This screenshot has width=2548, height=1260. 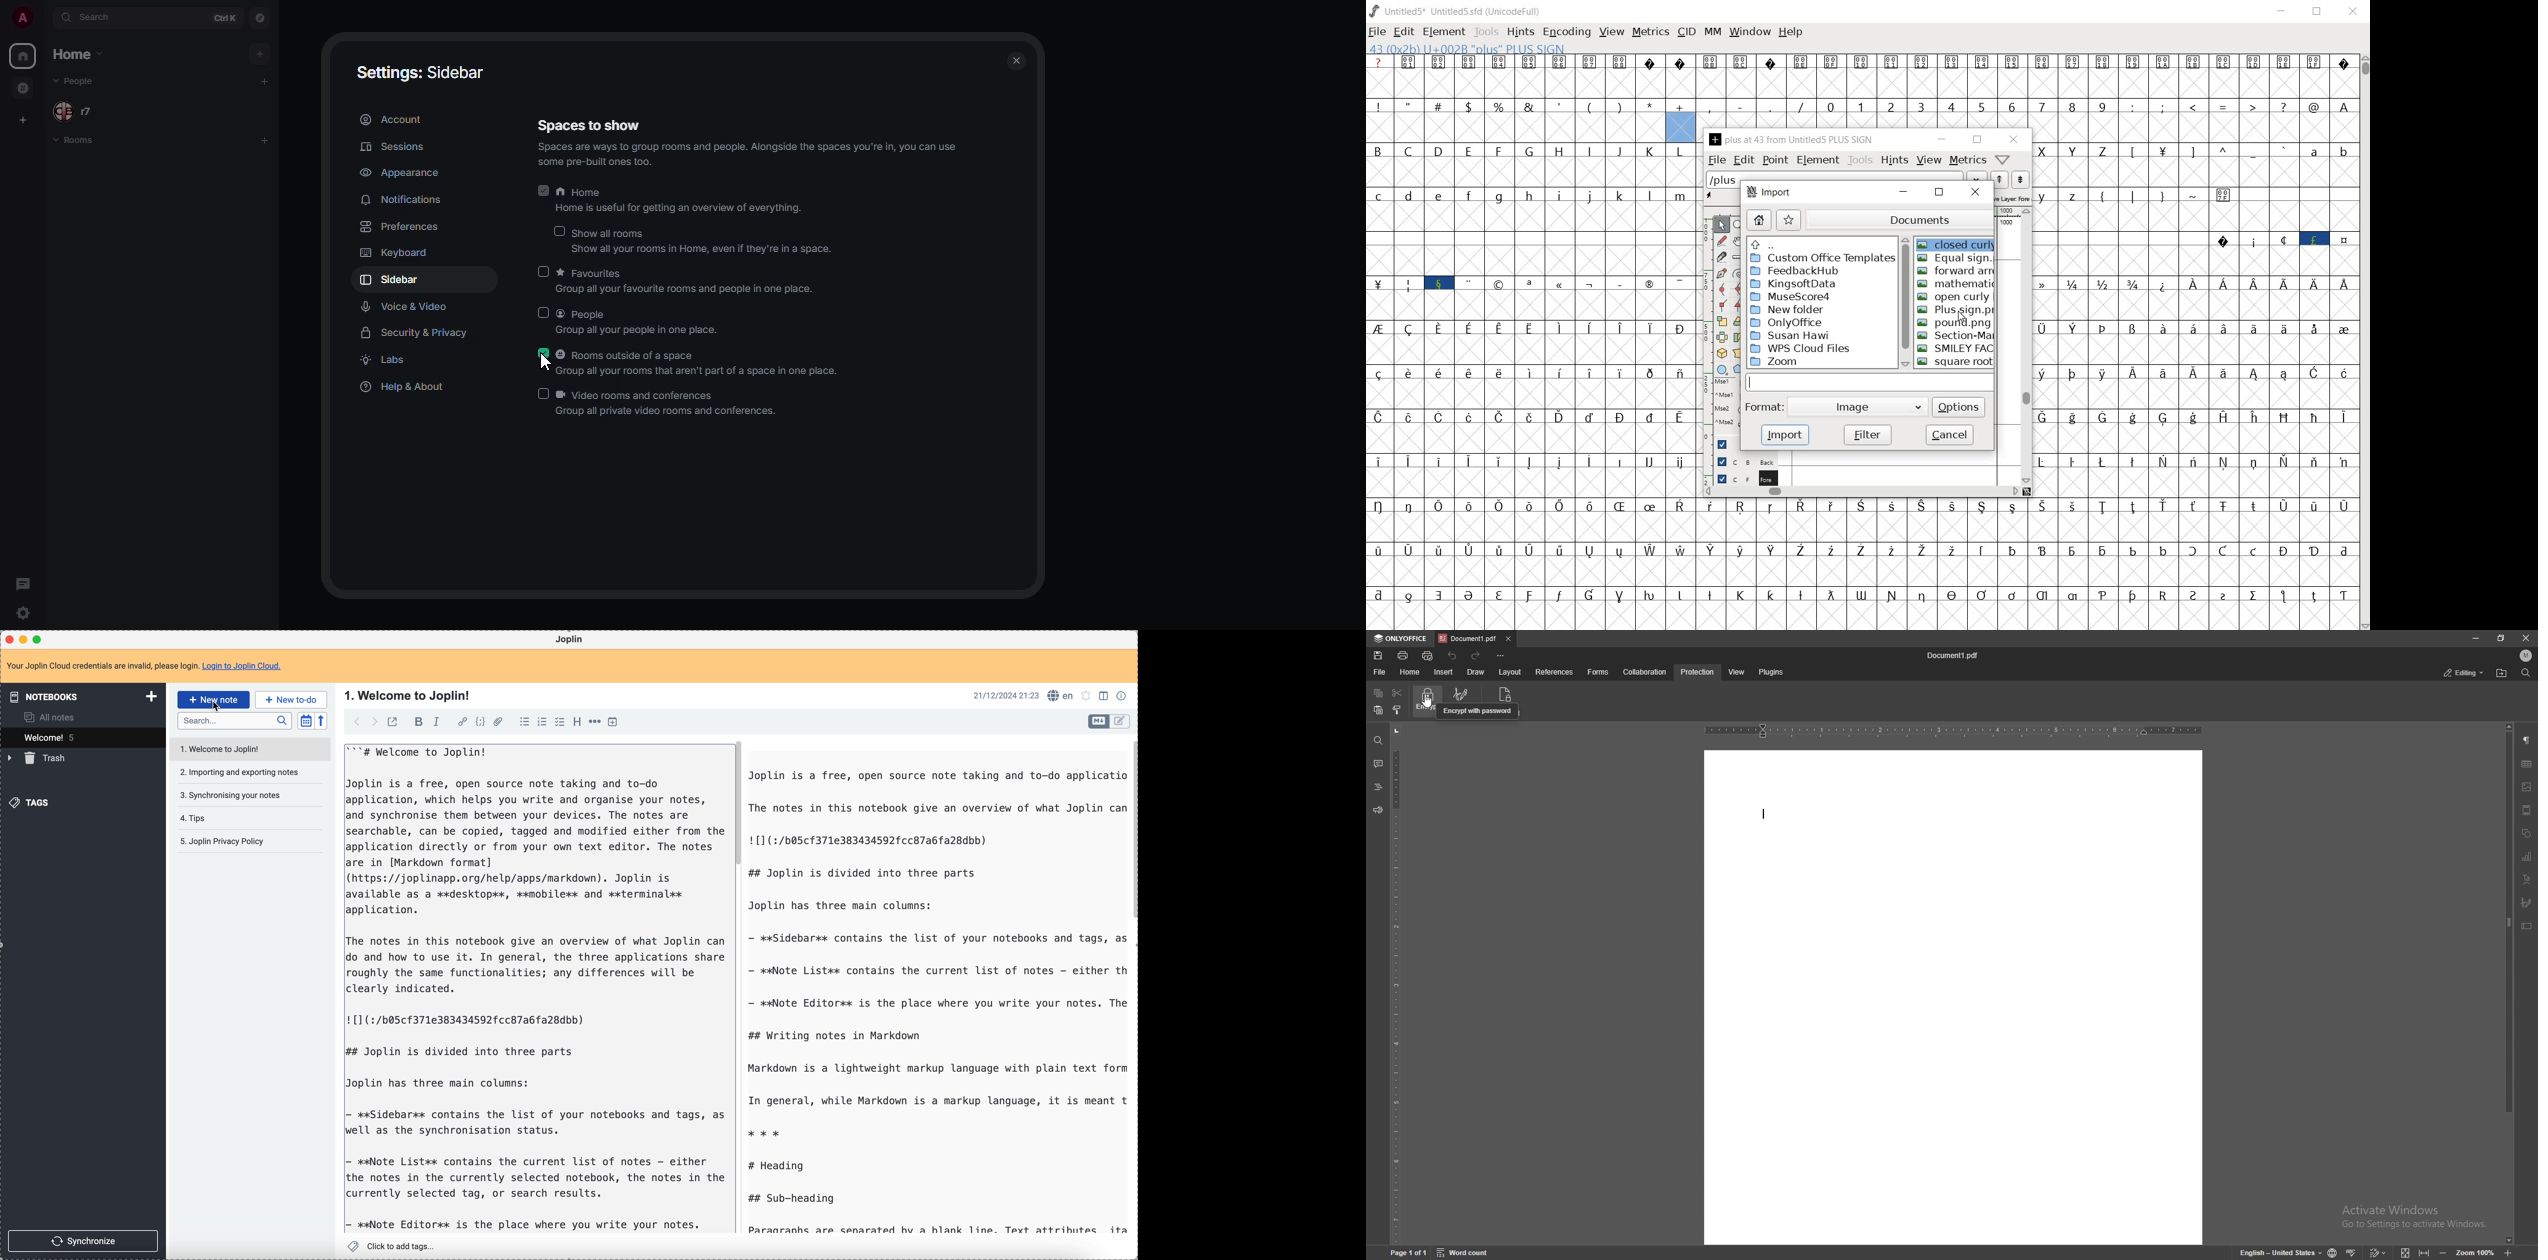 I want to click on scroll bar, so click(x=1131, y=831).